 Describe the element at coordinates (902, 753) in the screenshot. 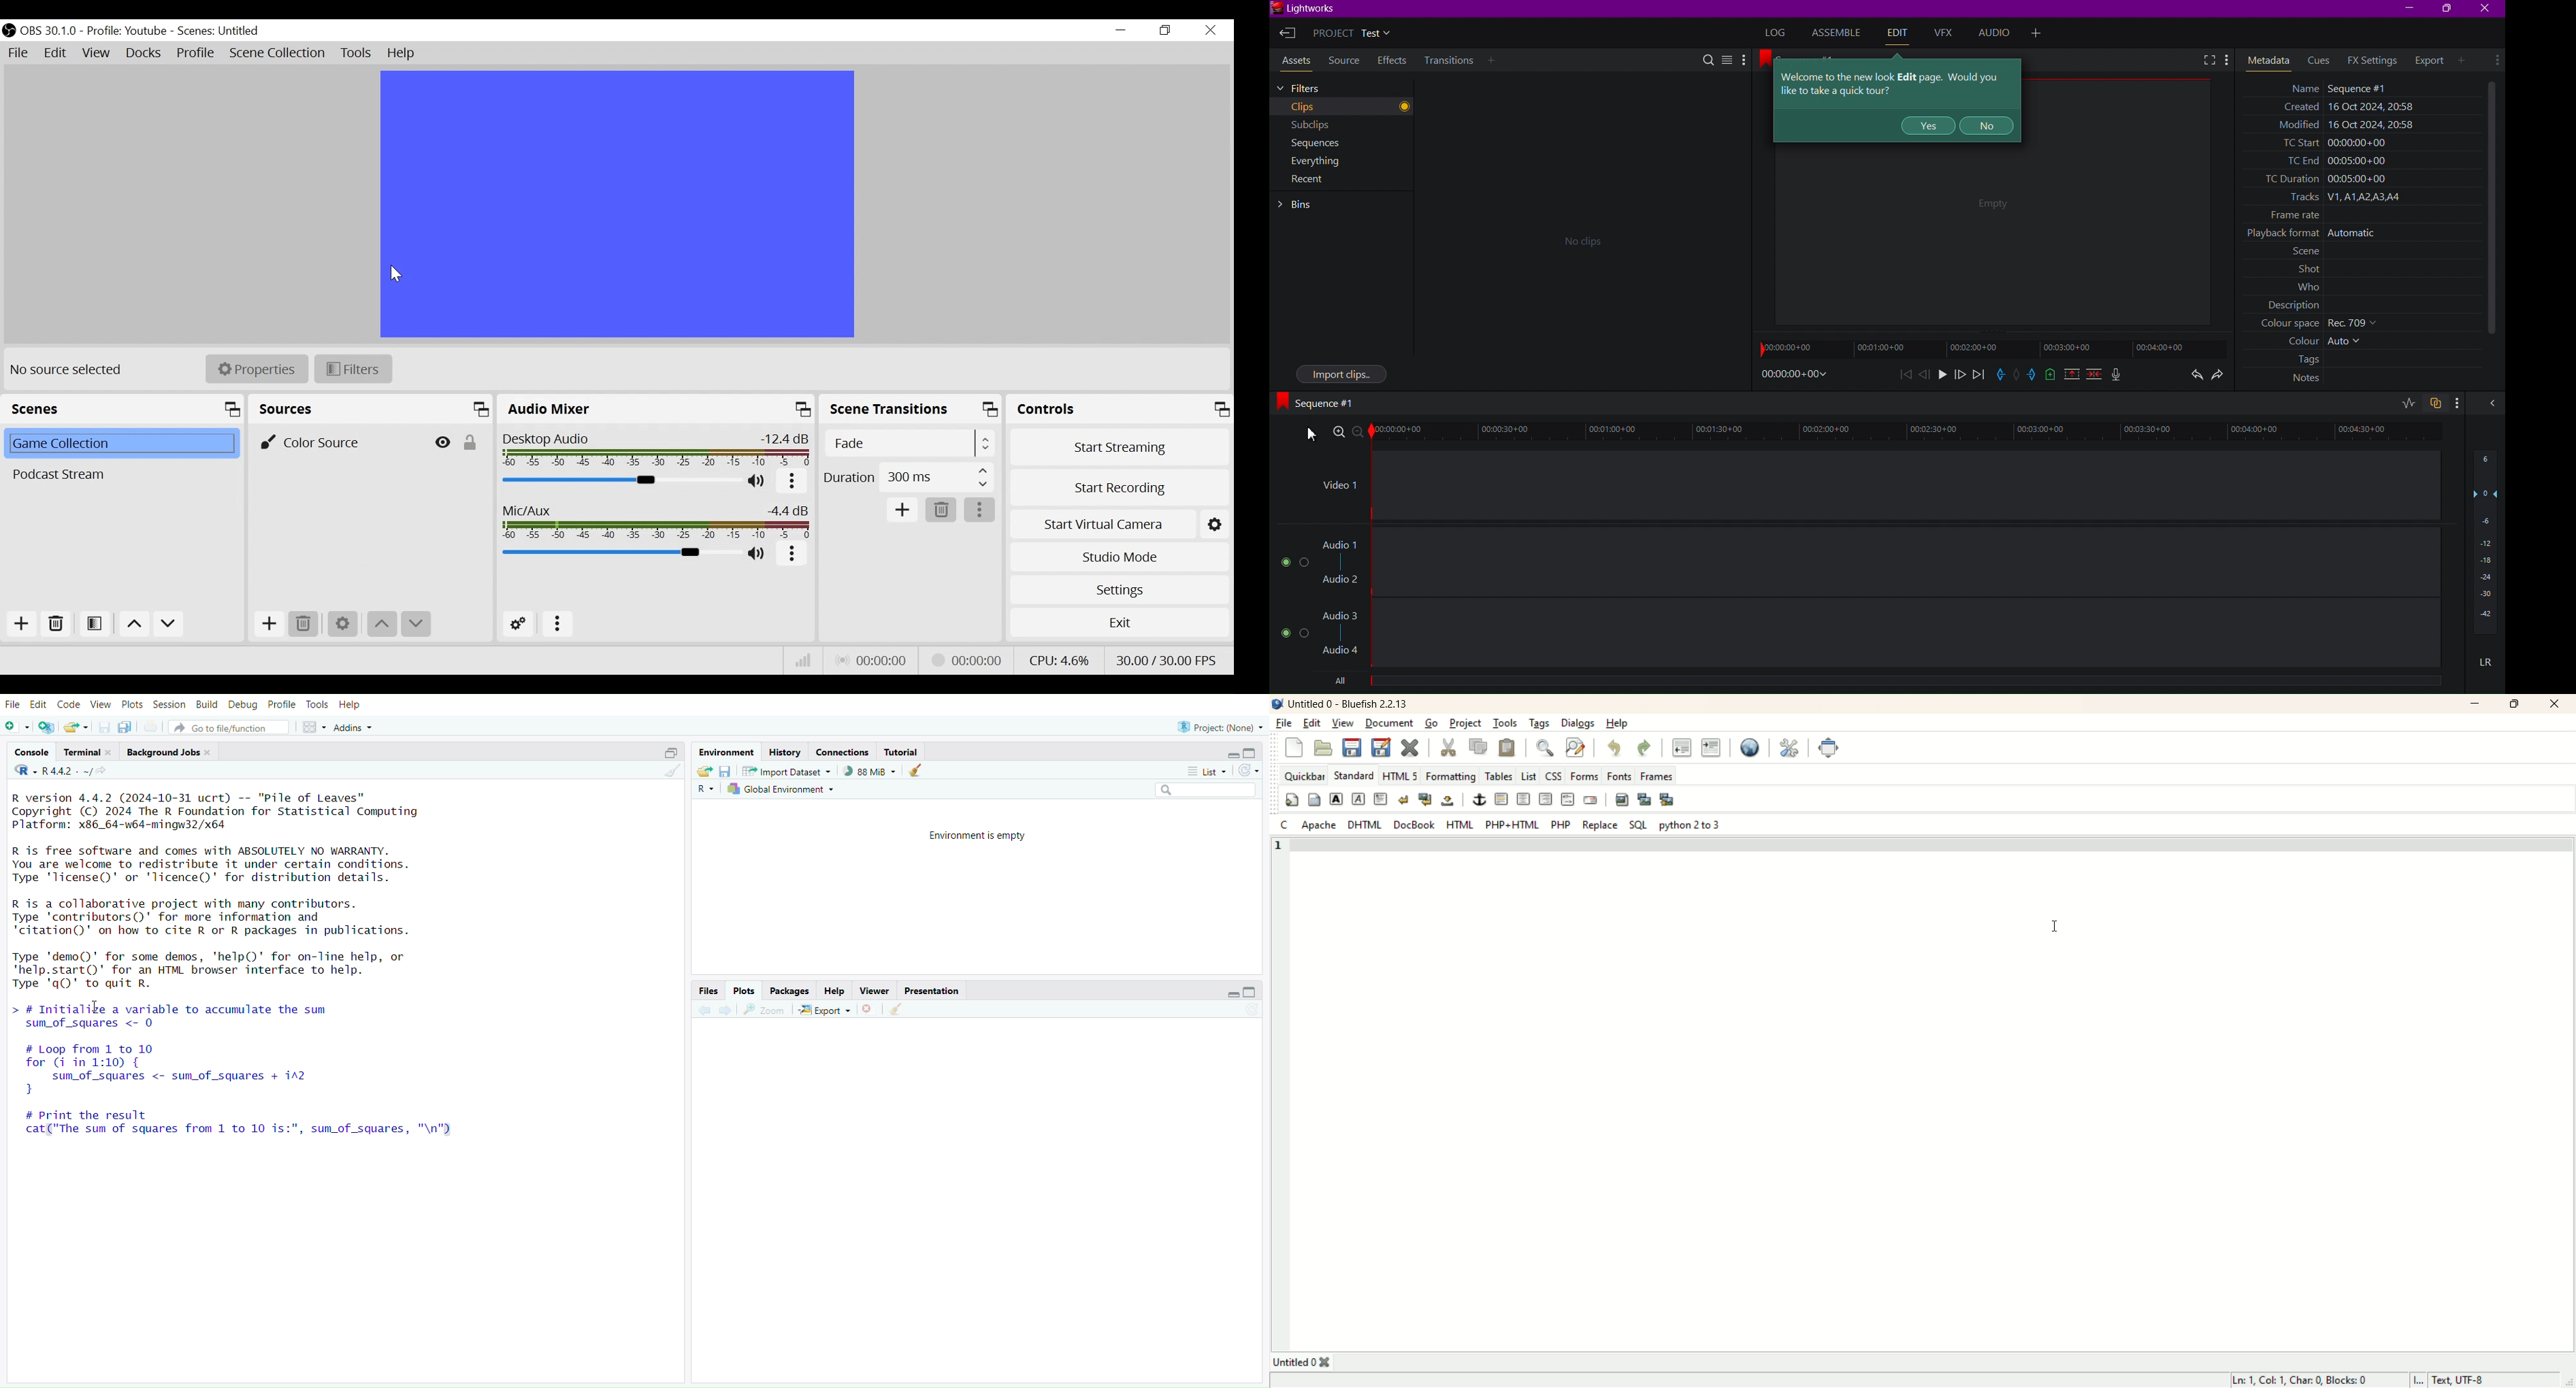

I see `tutorial` at that location.